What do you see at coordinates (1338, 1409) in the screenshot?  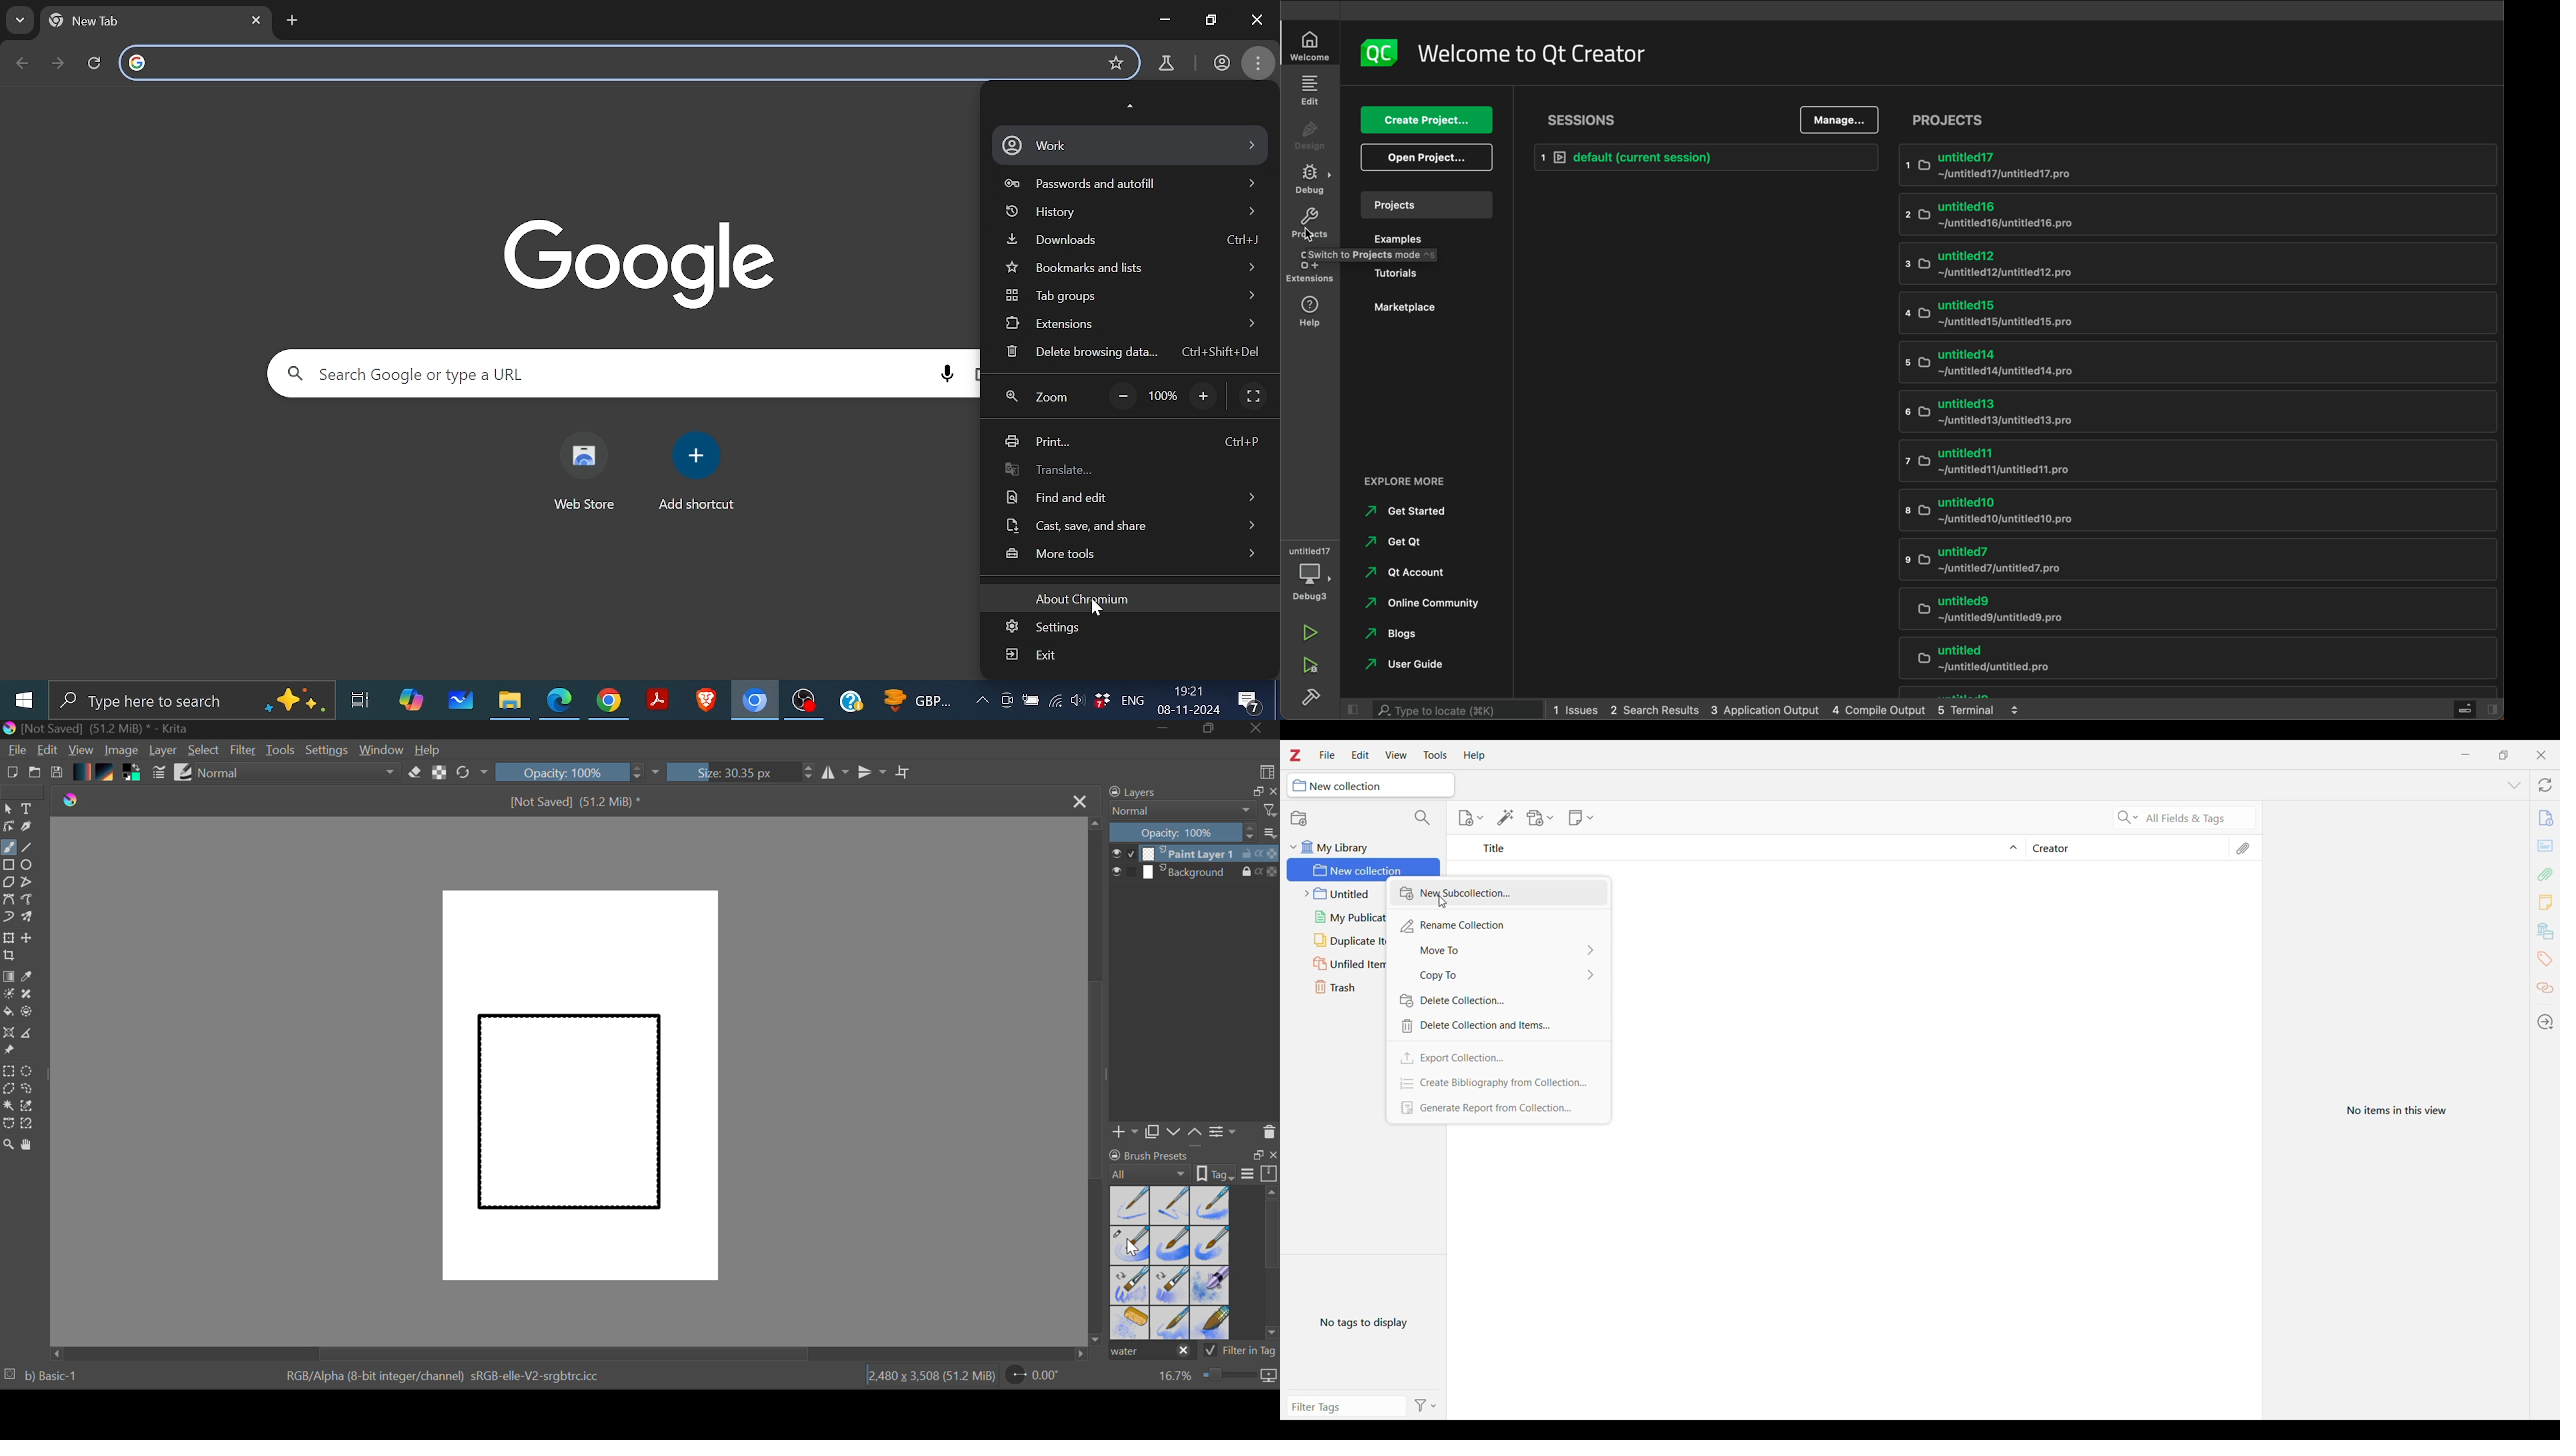 I see `Type filter tag` at bounding box center [1338, 1409].